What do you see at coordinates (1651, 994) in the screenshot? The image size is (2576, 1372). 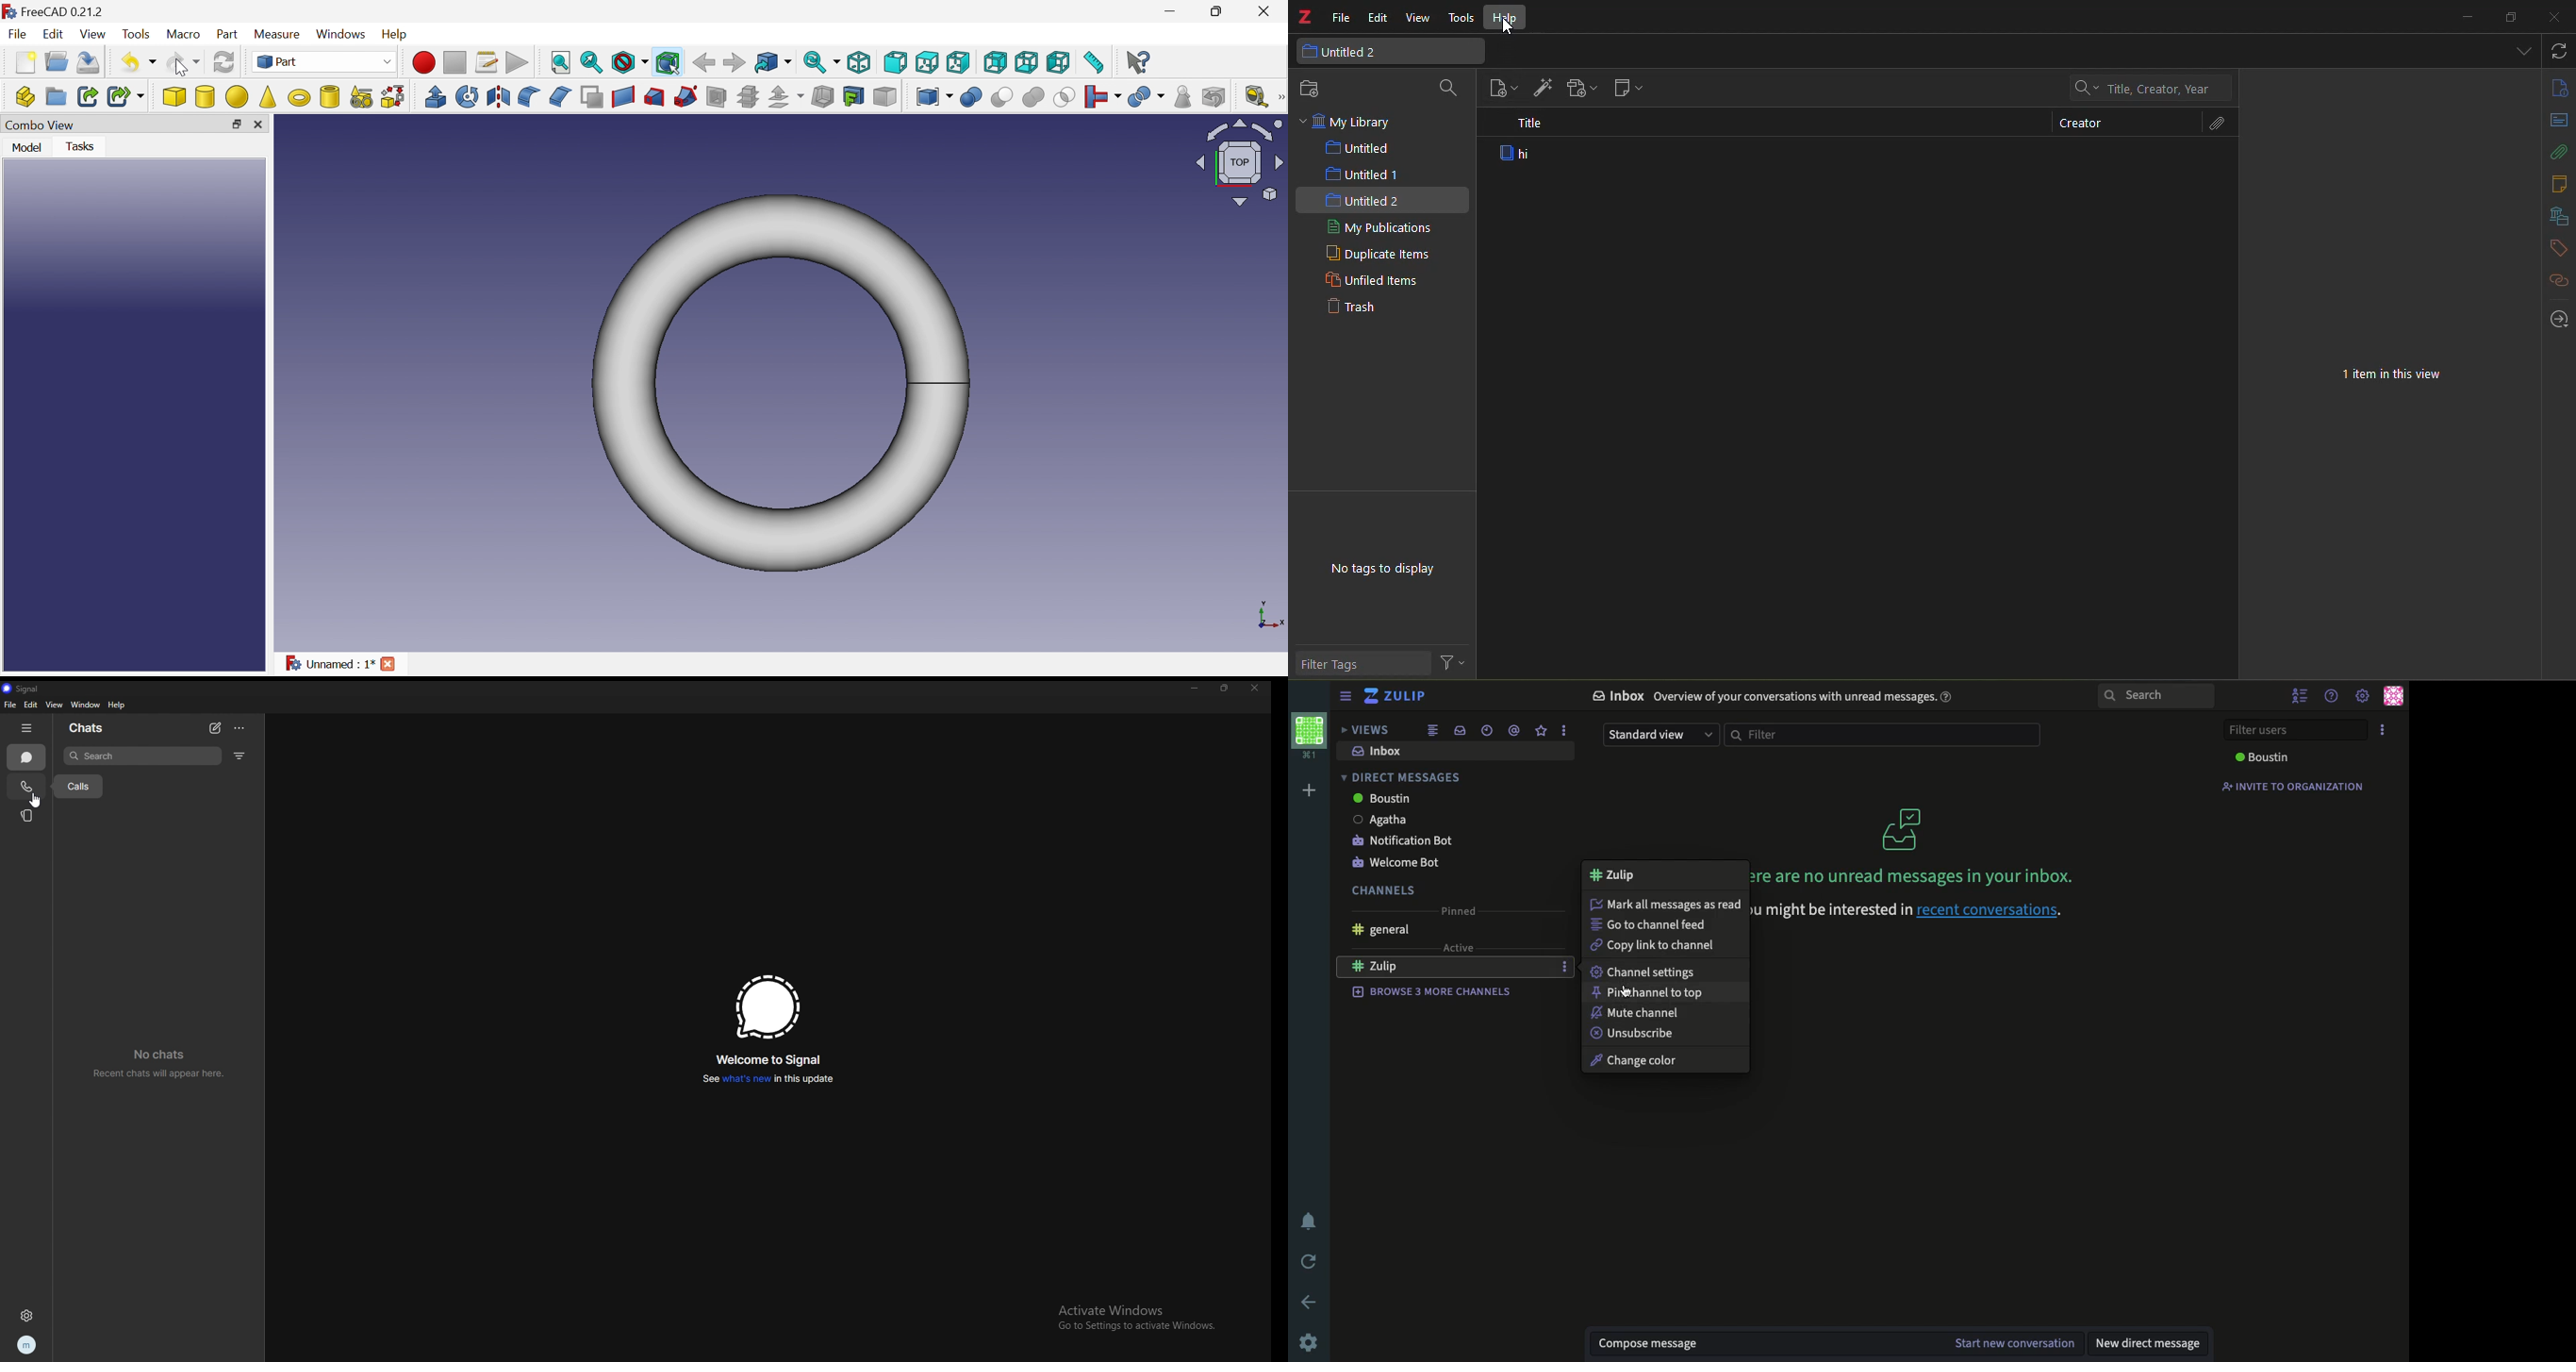 I see `pin channel to top` at bounding box center [1651, 994].